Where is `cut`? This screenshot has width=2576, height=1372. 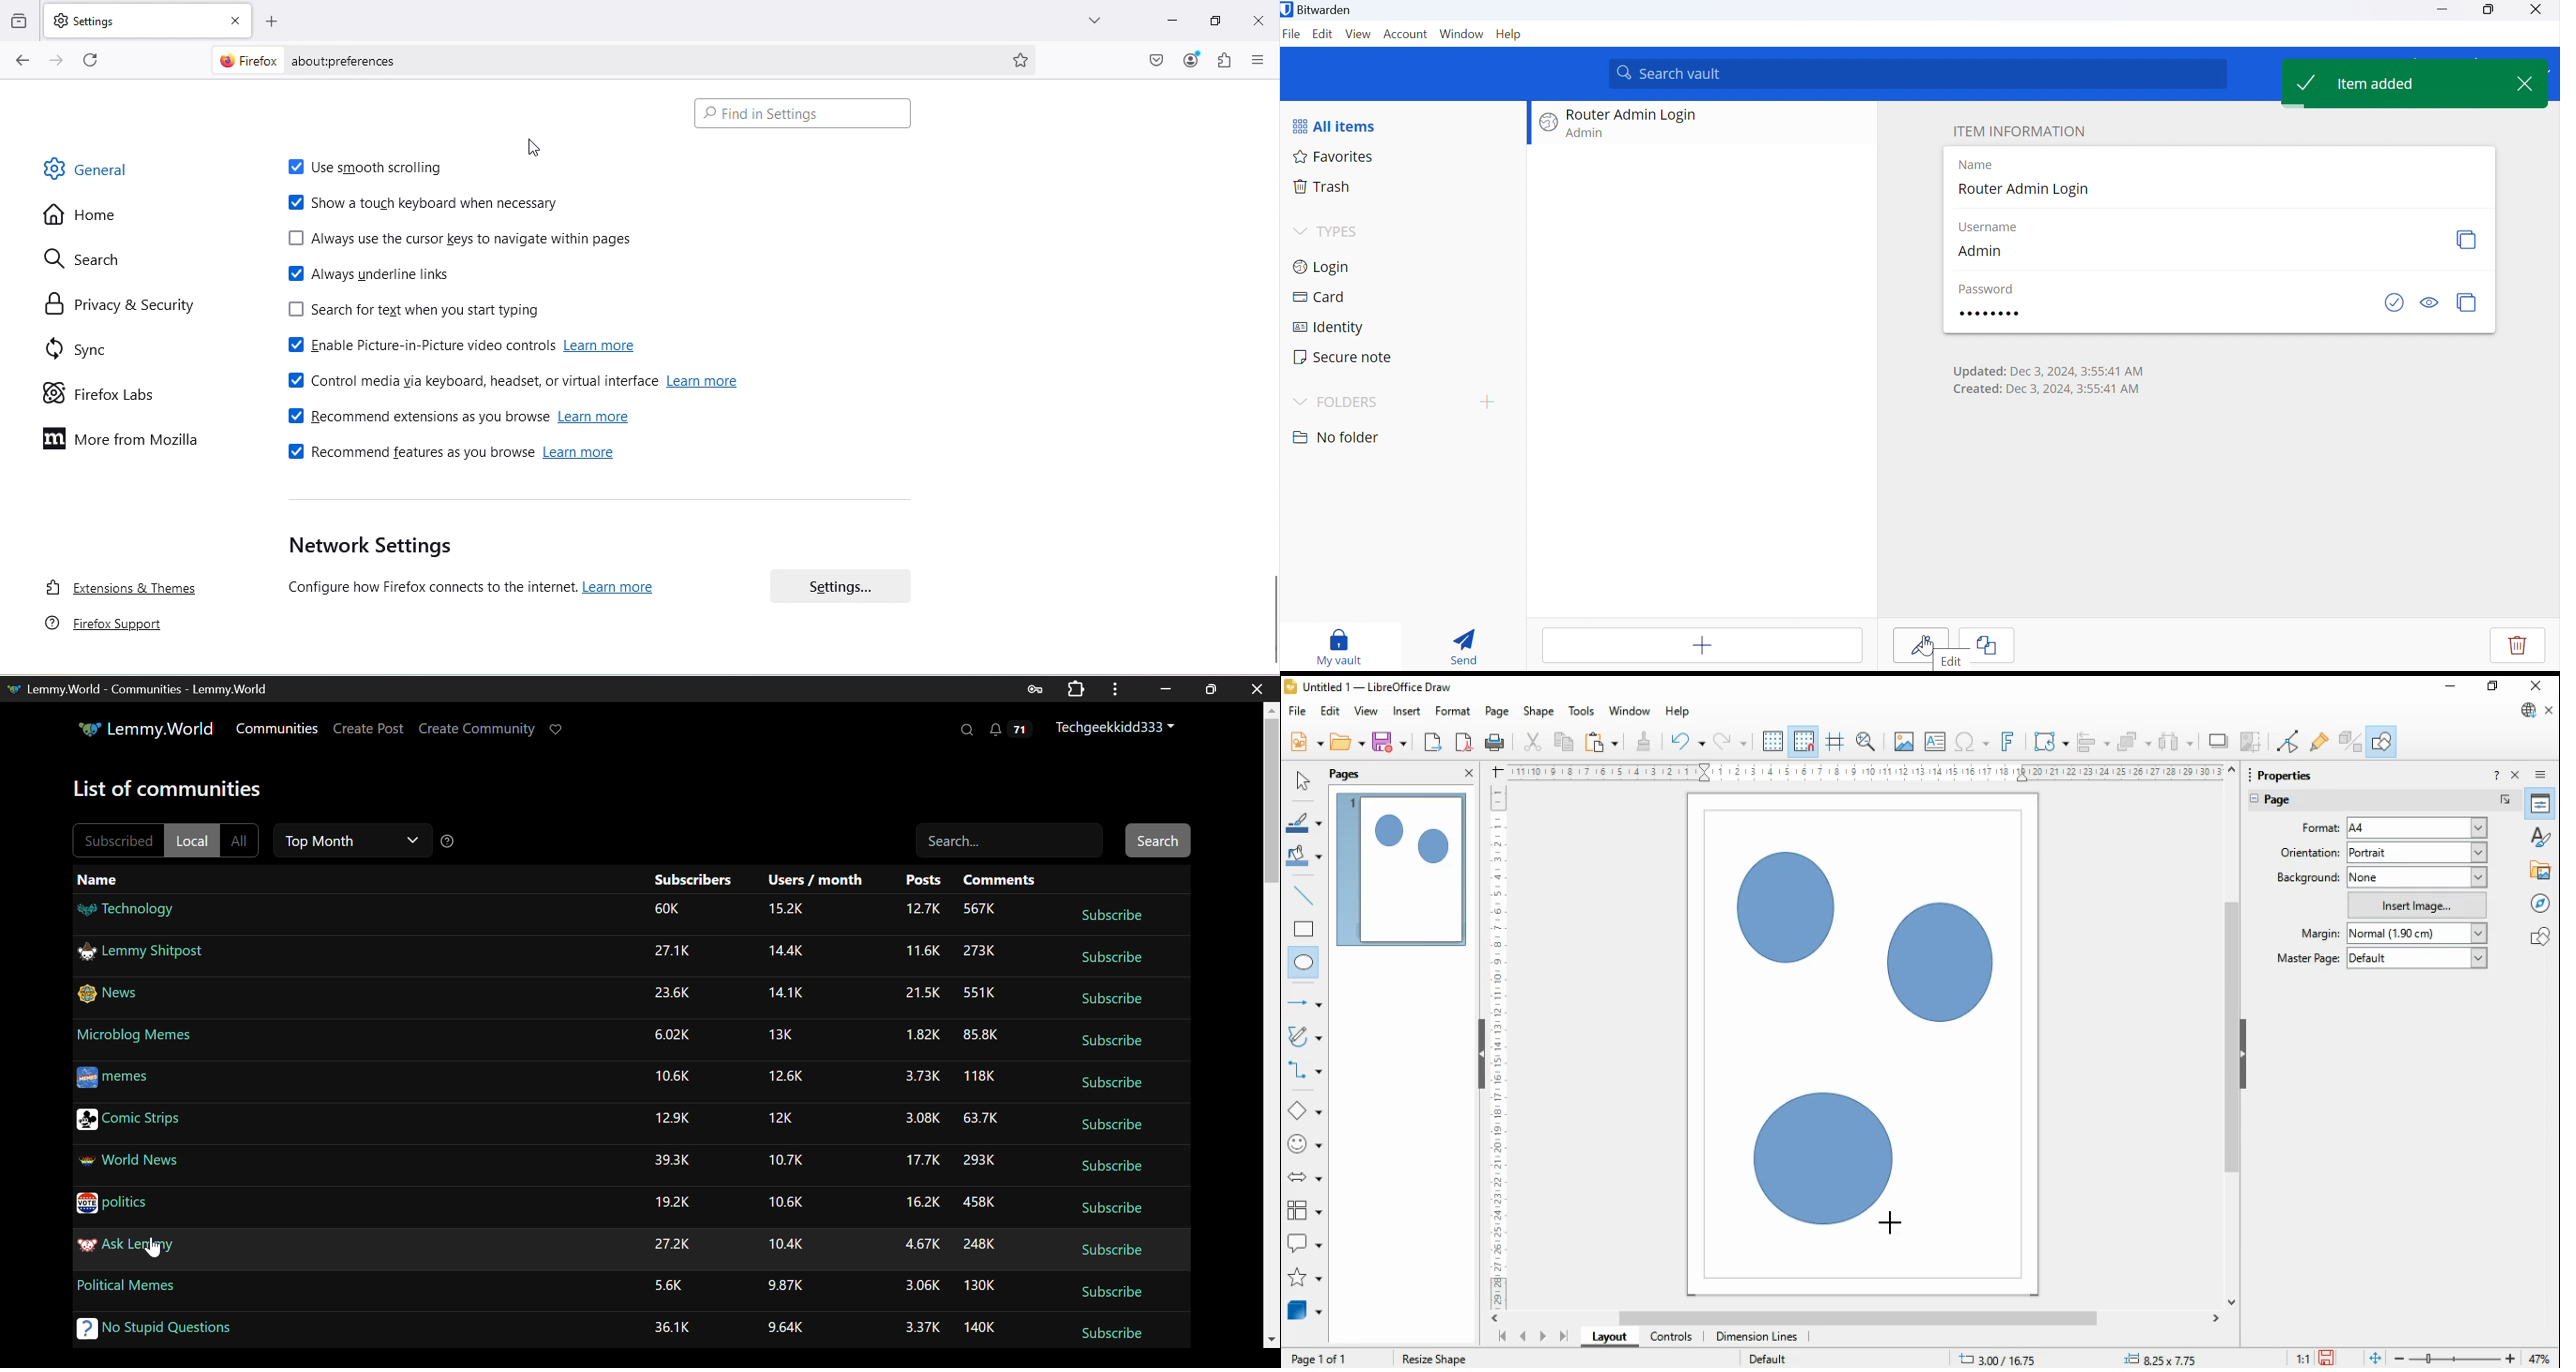 cut is located at coordinates (1532, 741).